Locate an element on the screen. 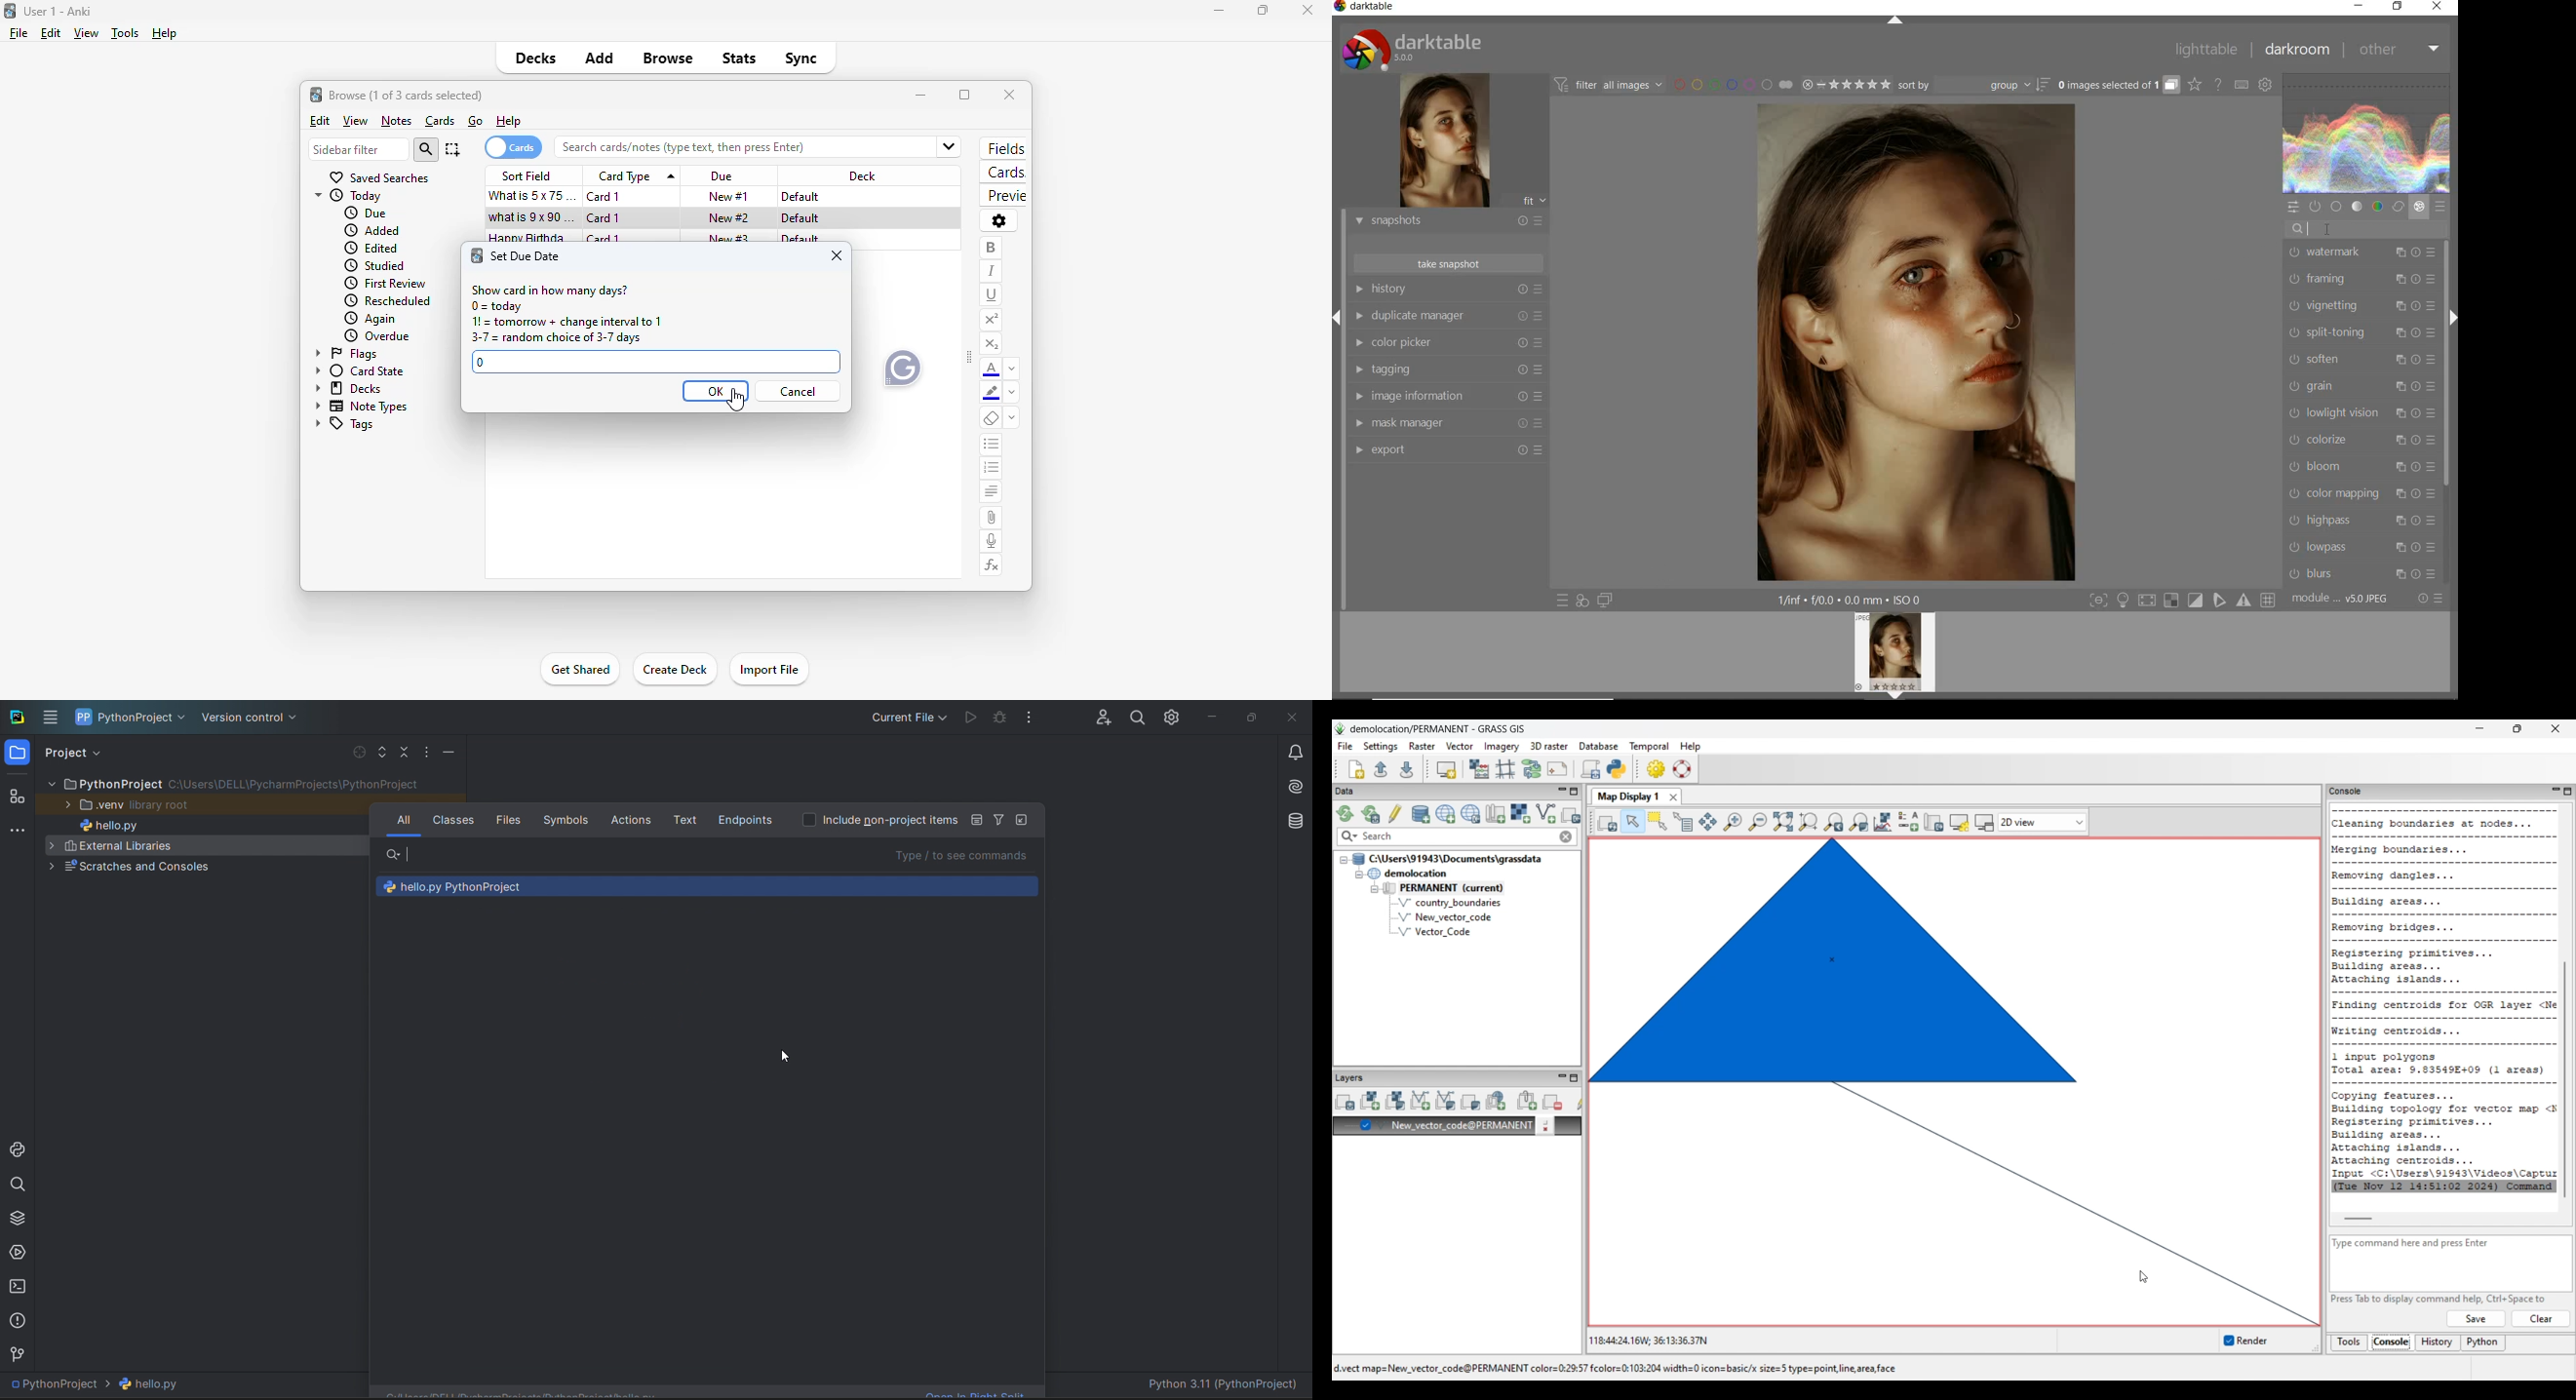 The width and height of the screenshot is (2576, 1400). underline is located at coordinates (993, 296).